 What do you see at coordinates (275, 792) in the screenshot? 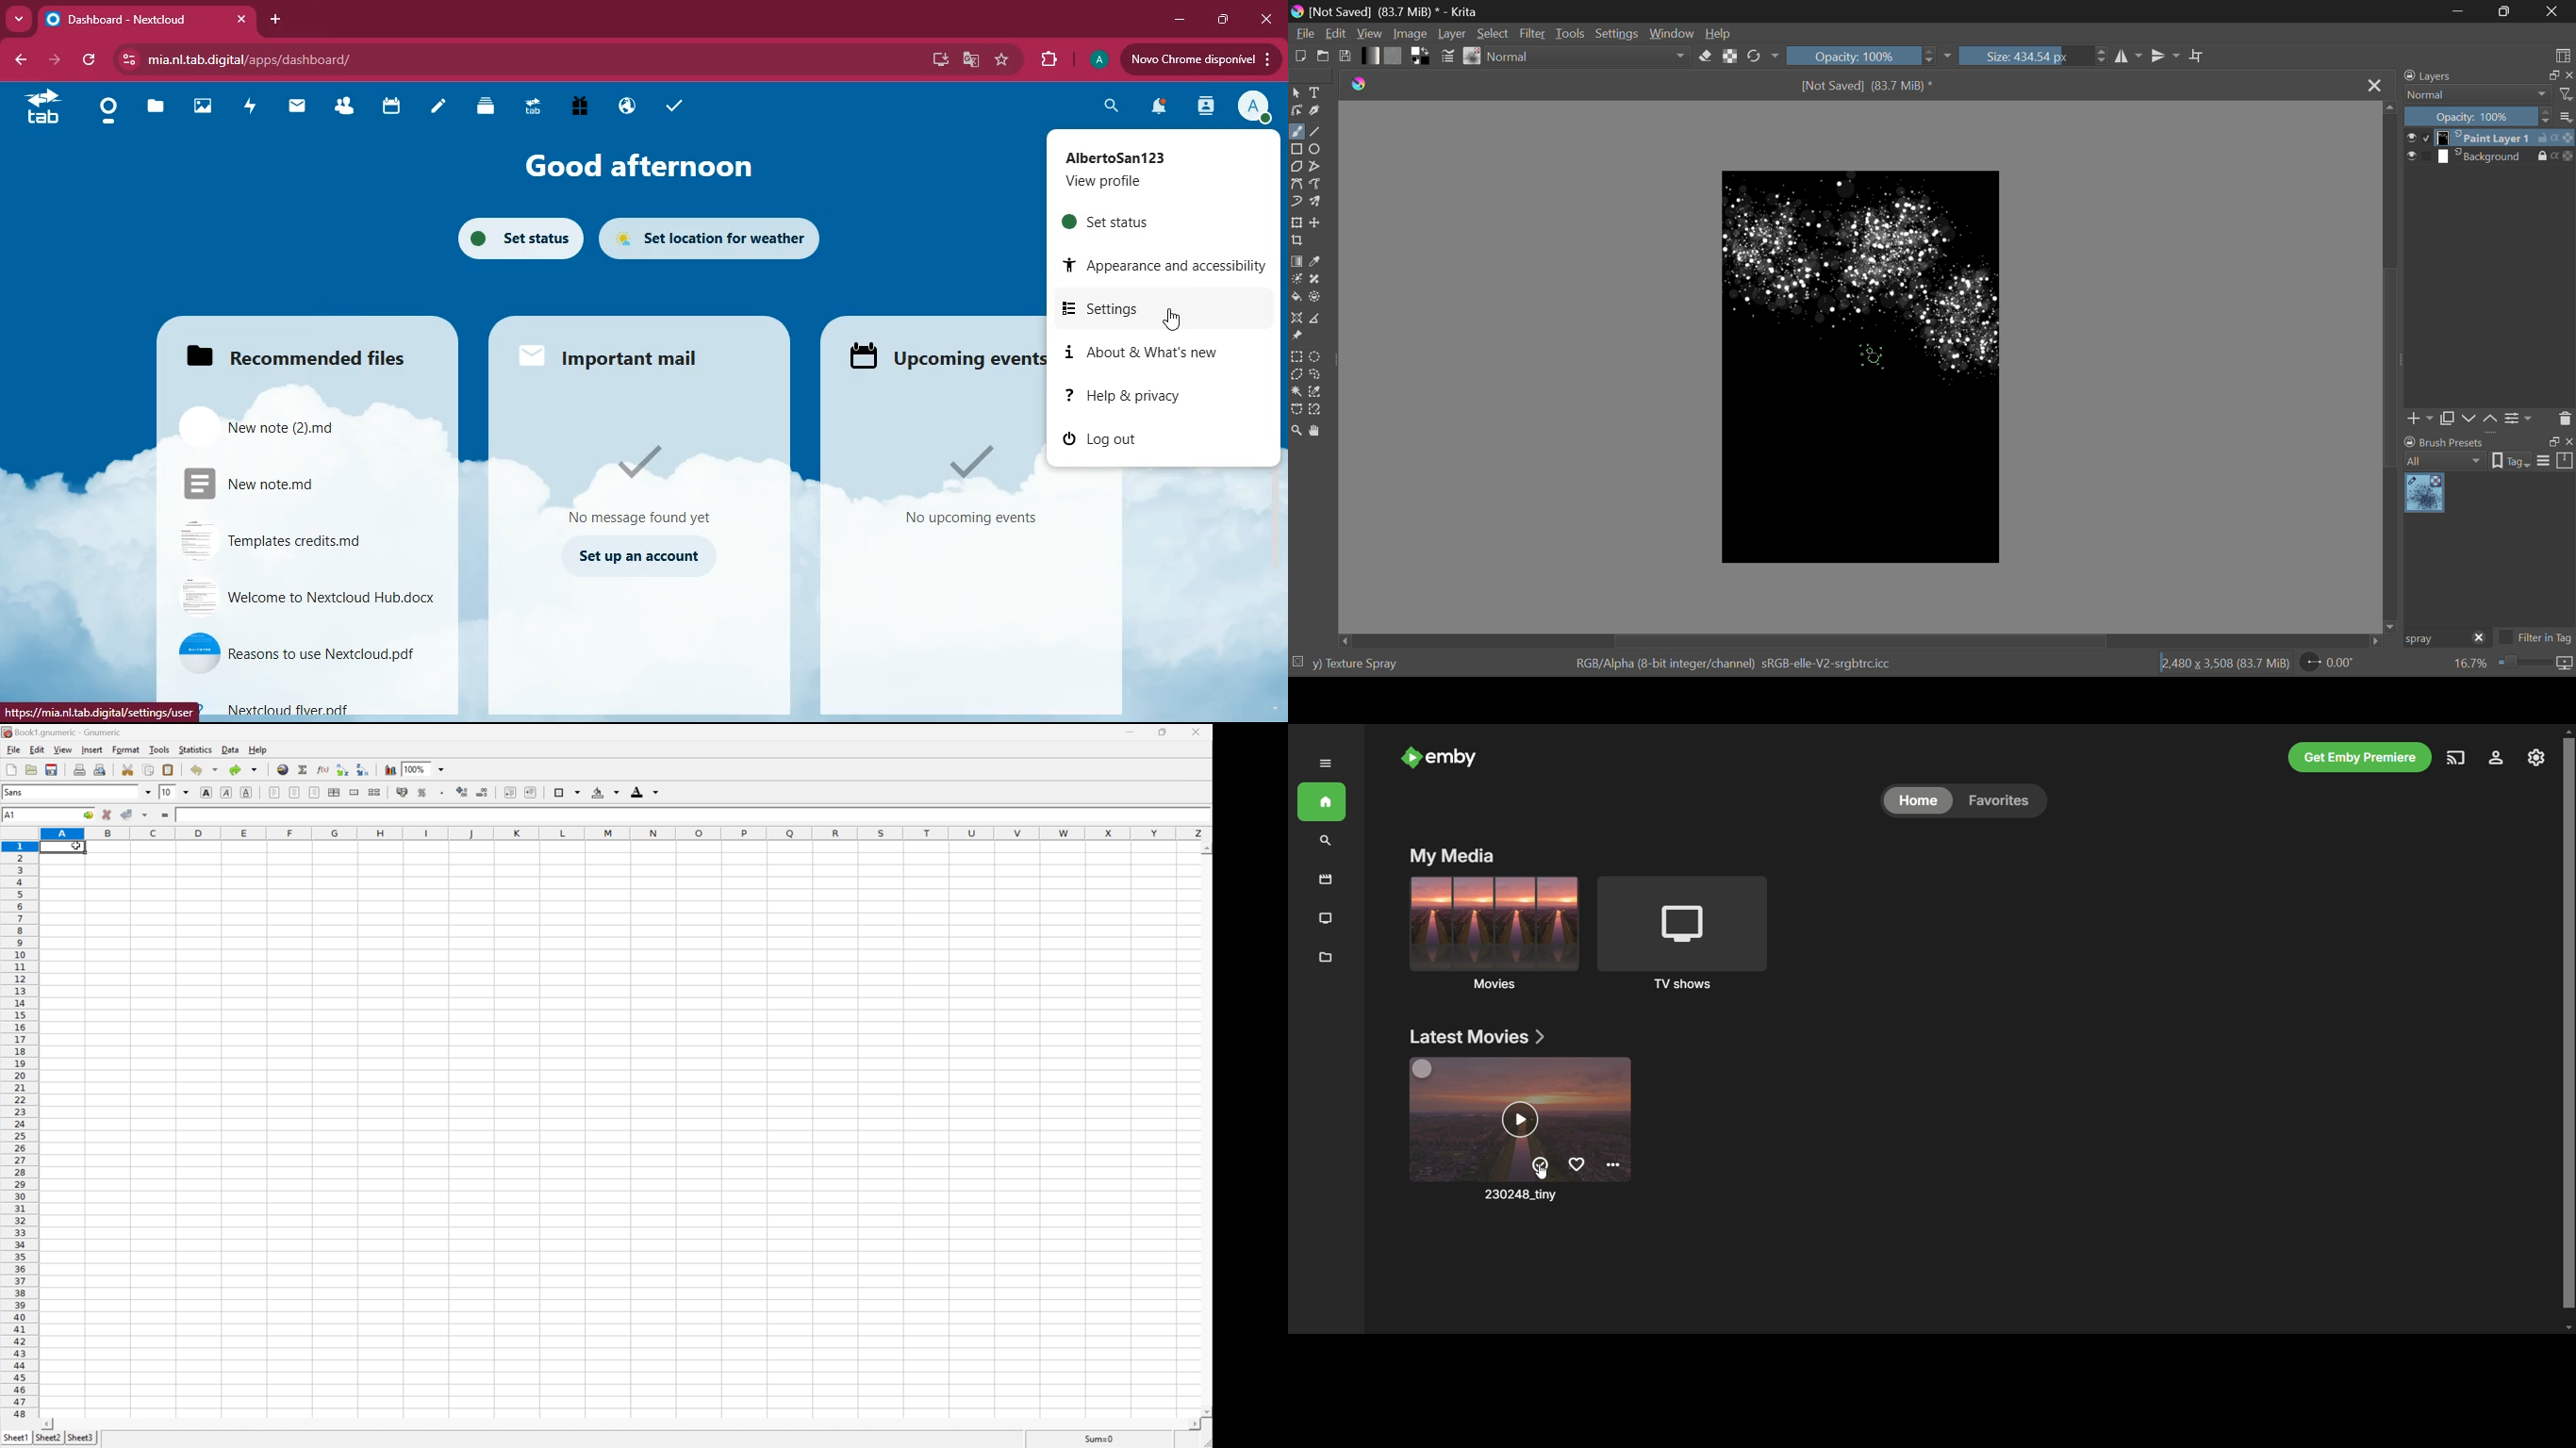
I see `align left` at bounding box center [275, 792].